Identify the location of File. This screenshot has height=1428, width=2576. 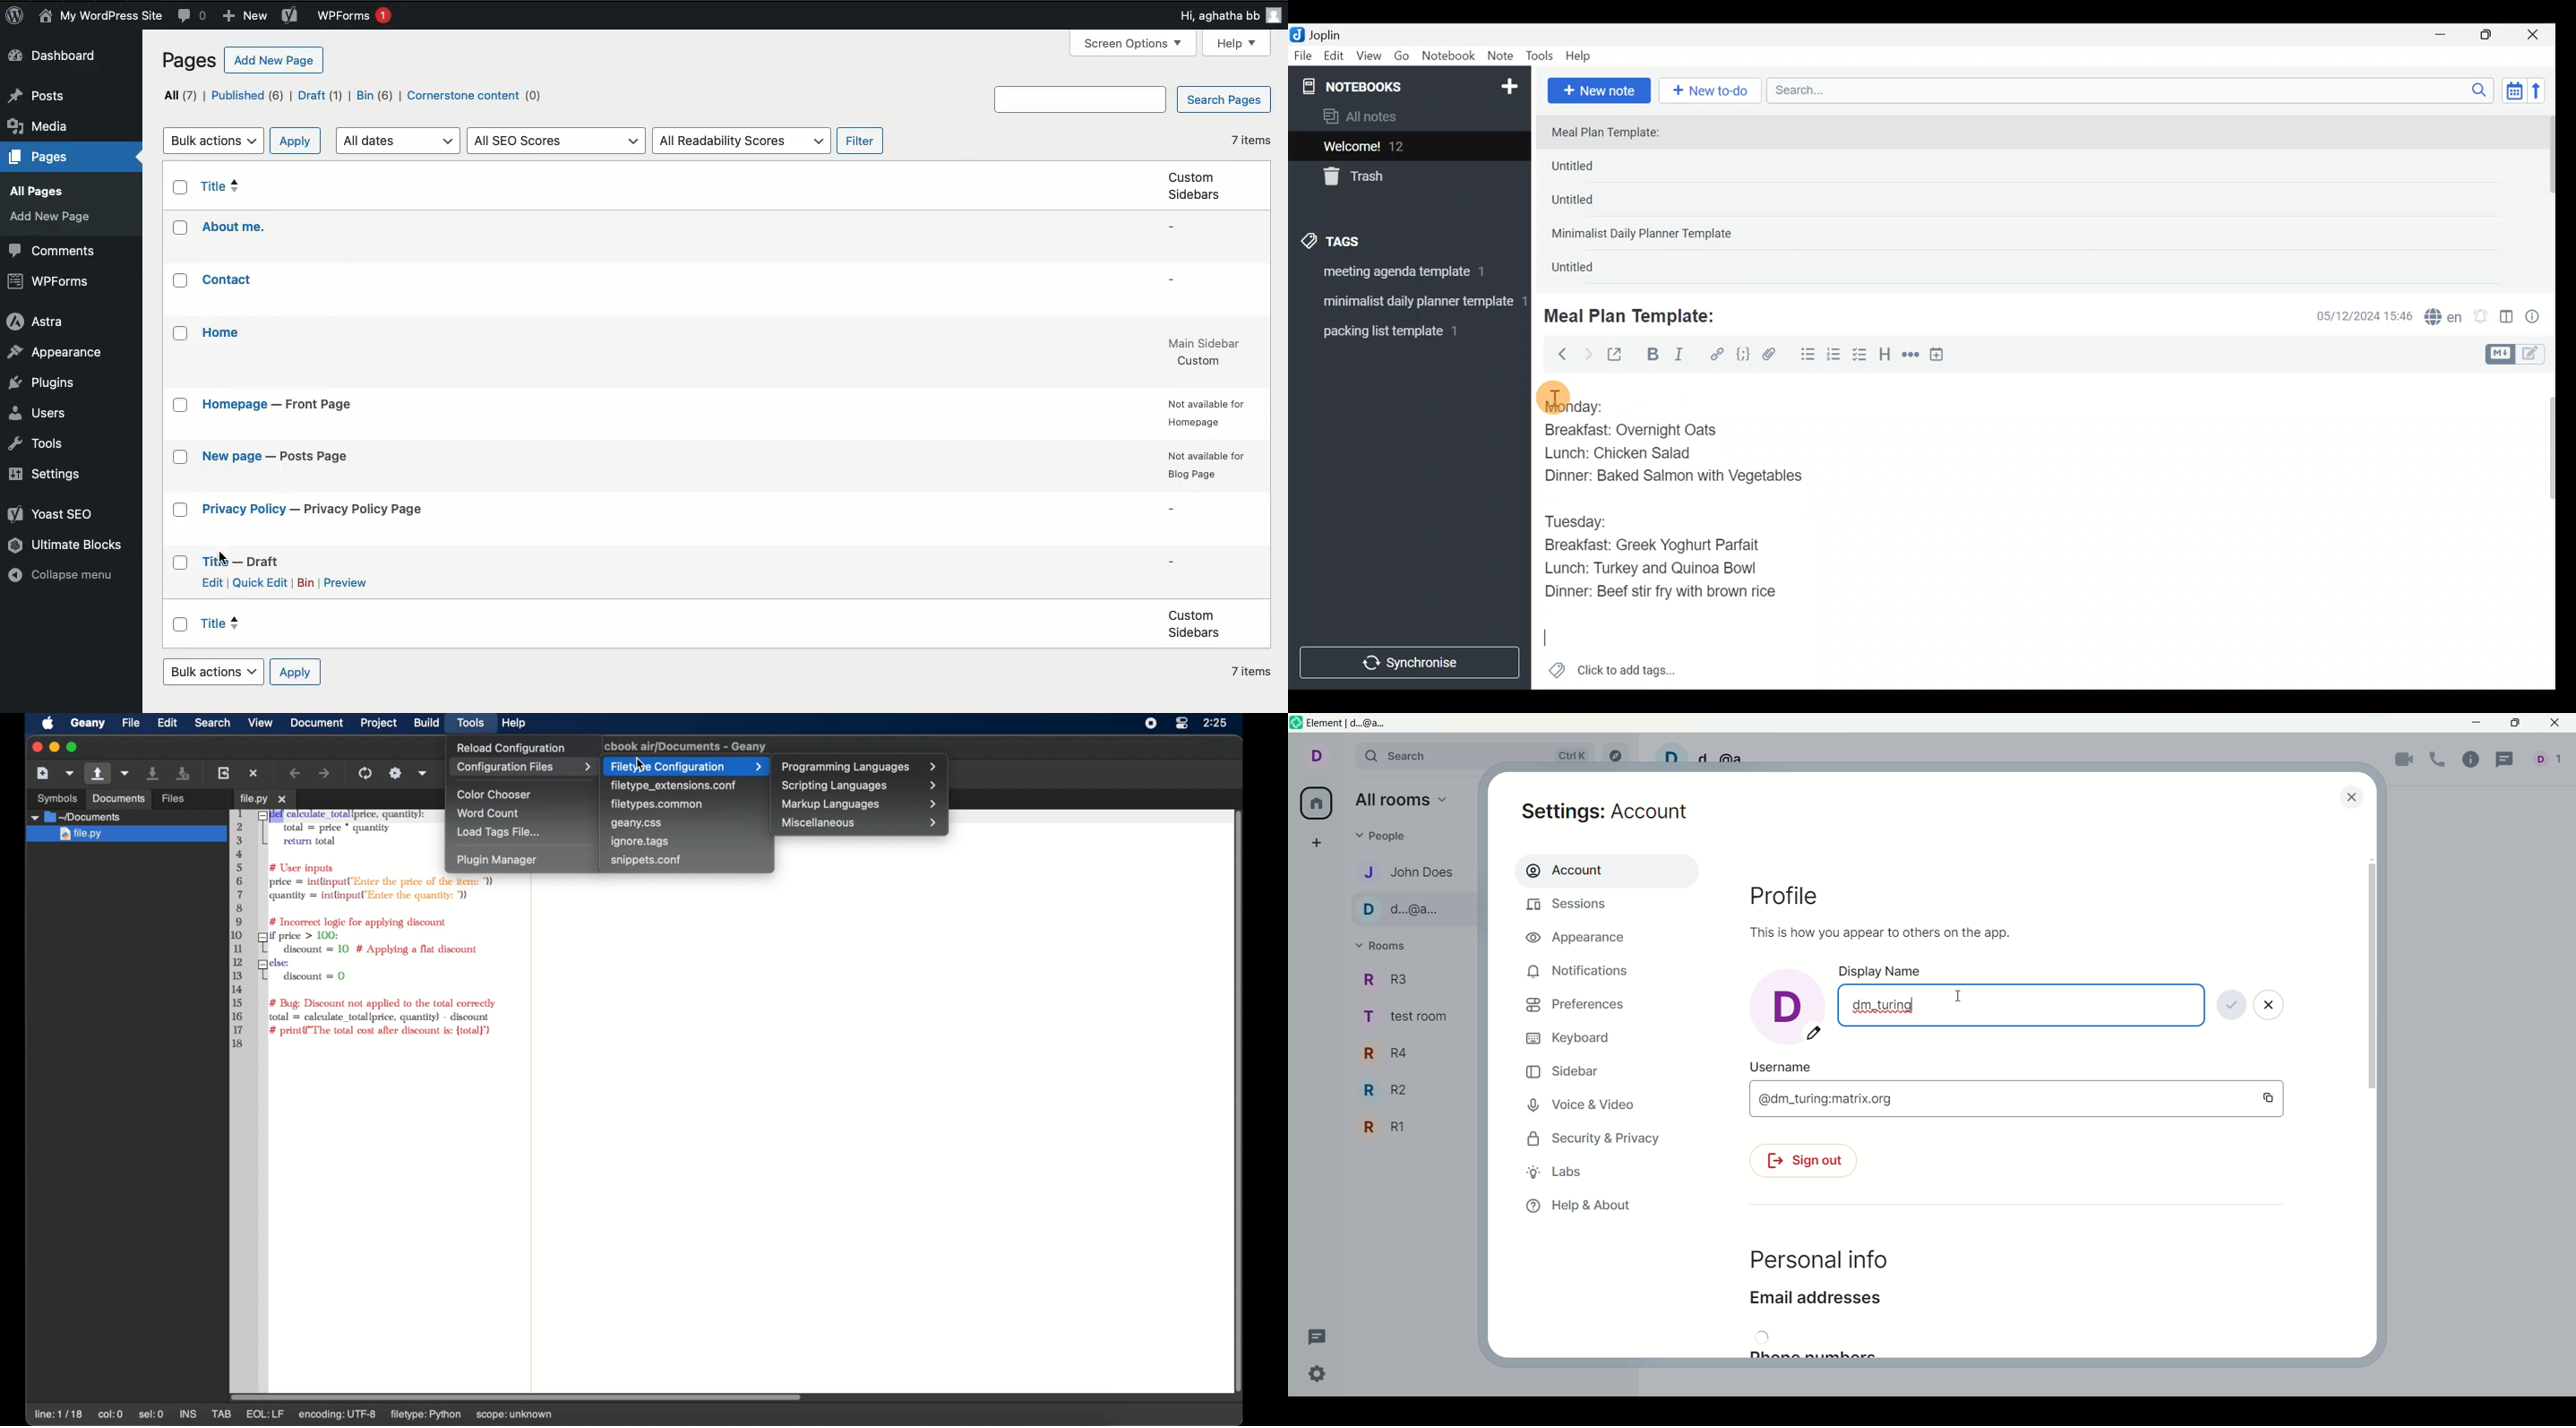
(1304, 56).